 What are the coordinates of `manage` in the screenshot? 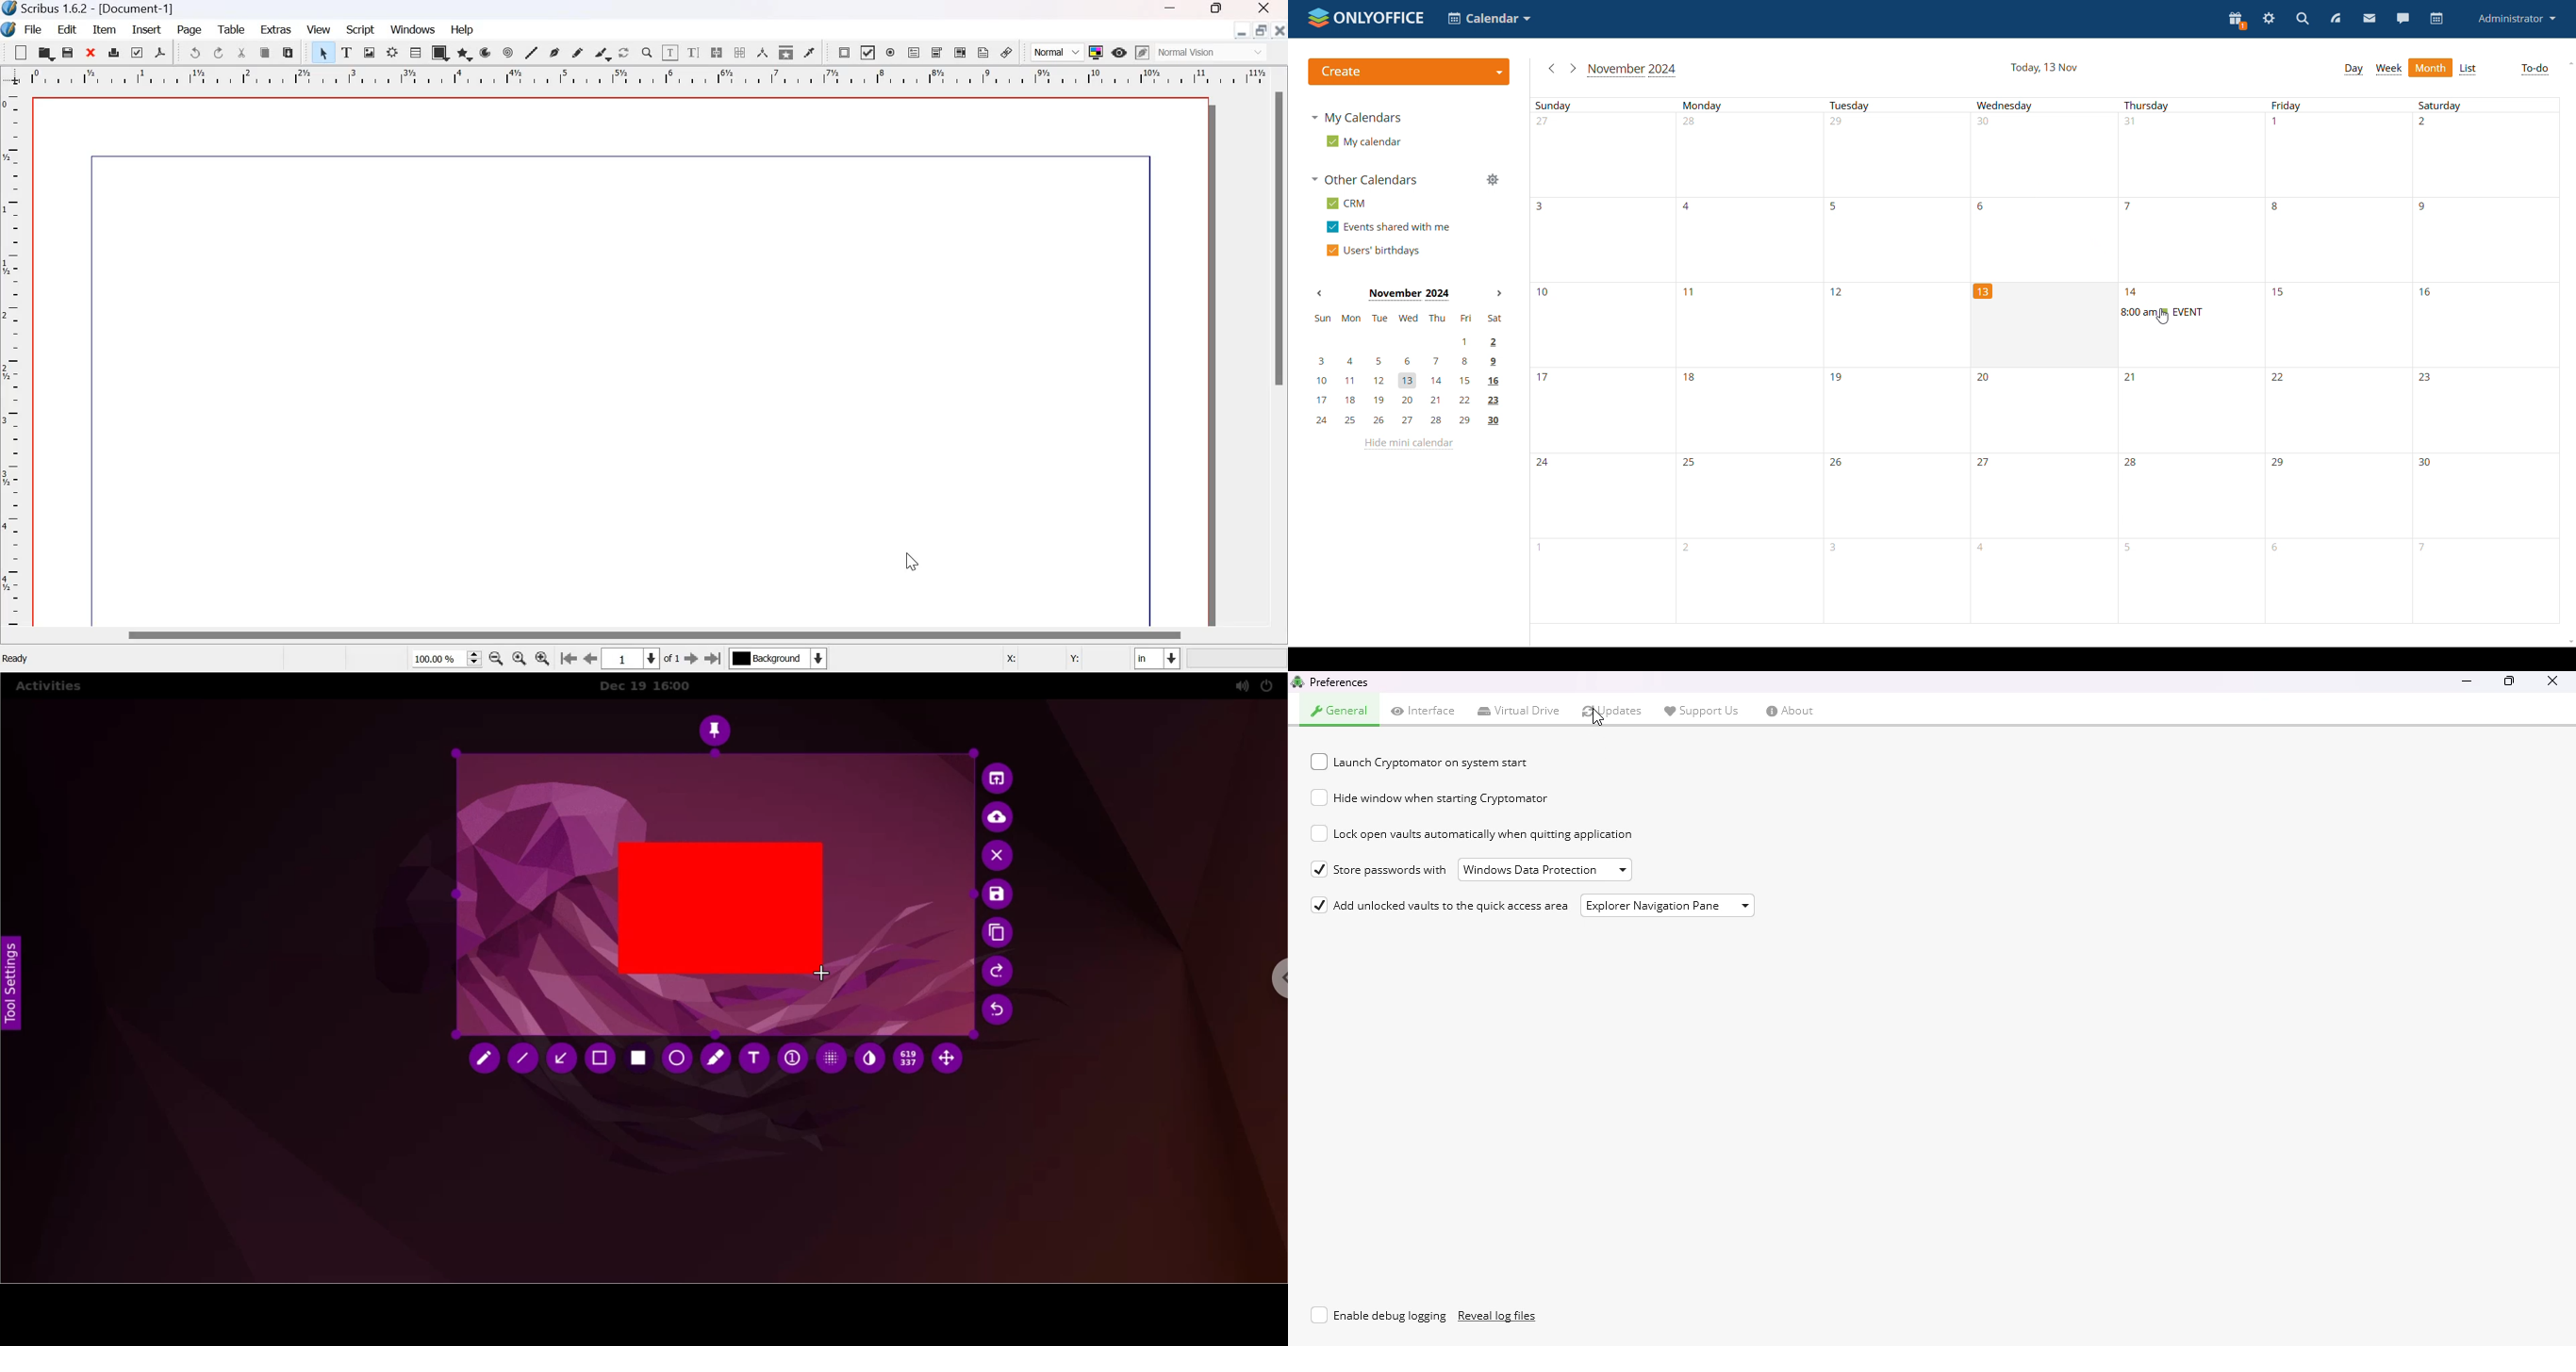 It's located at (1492, 180).